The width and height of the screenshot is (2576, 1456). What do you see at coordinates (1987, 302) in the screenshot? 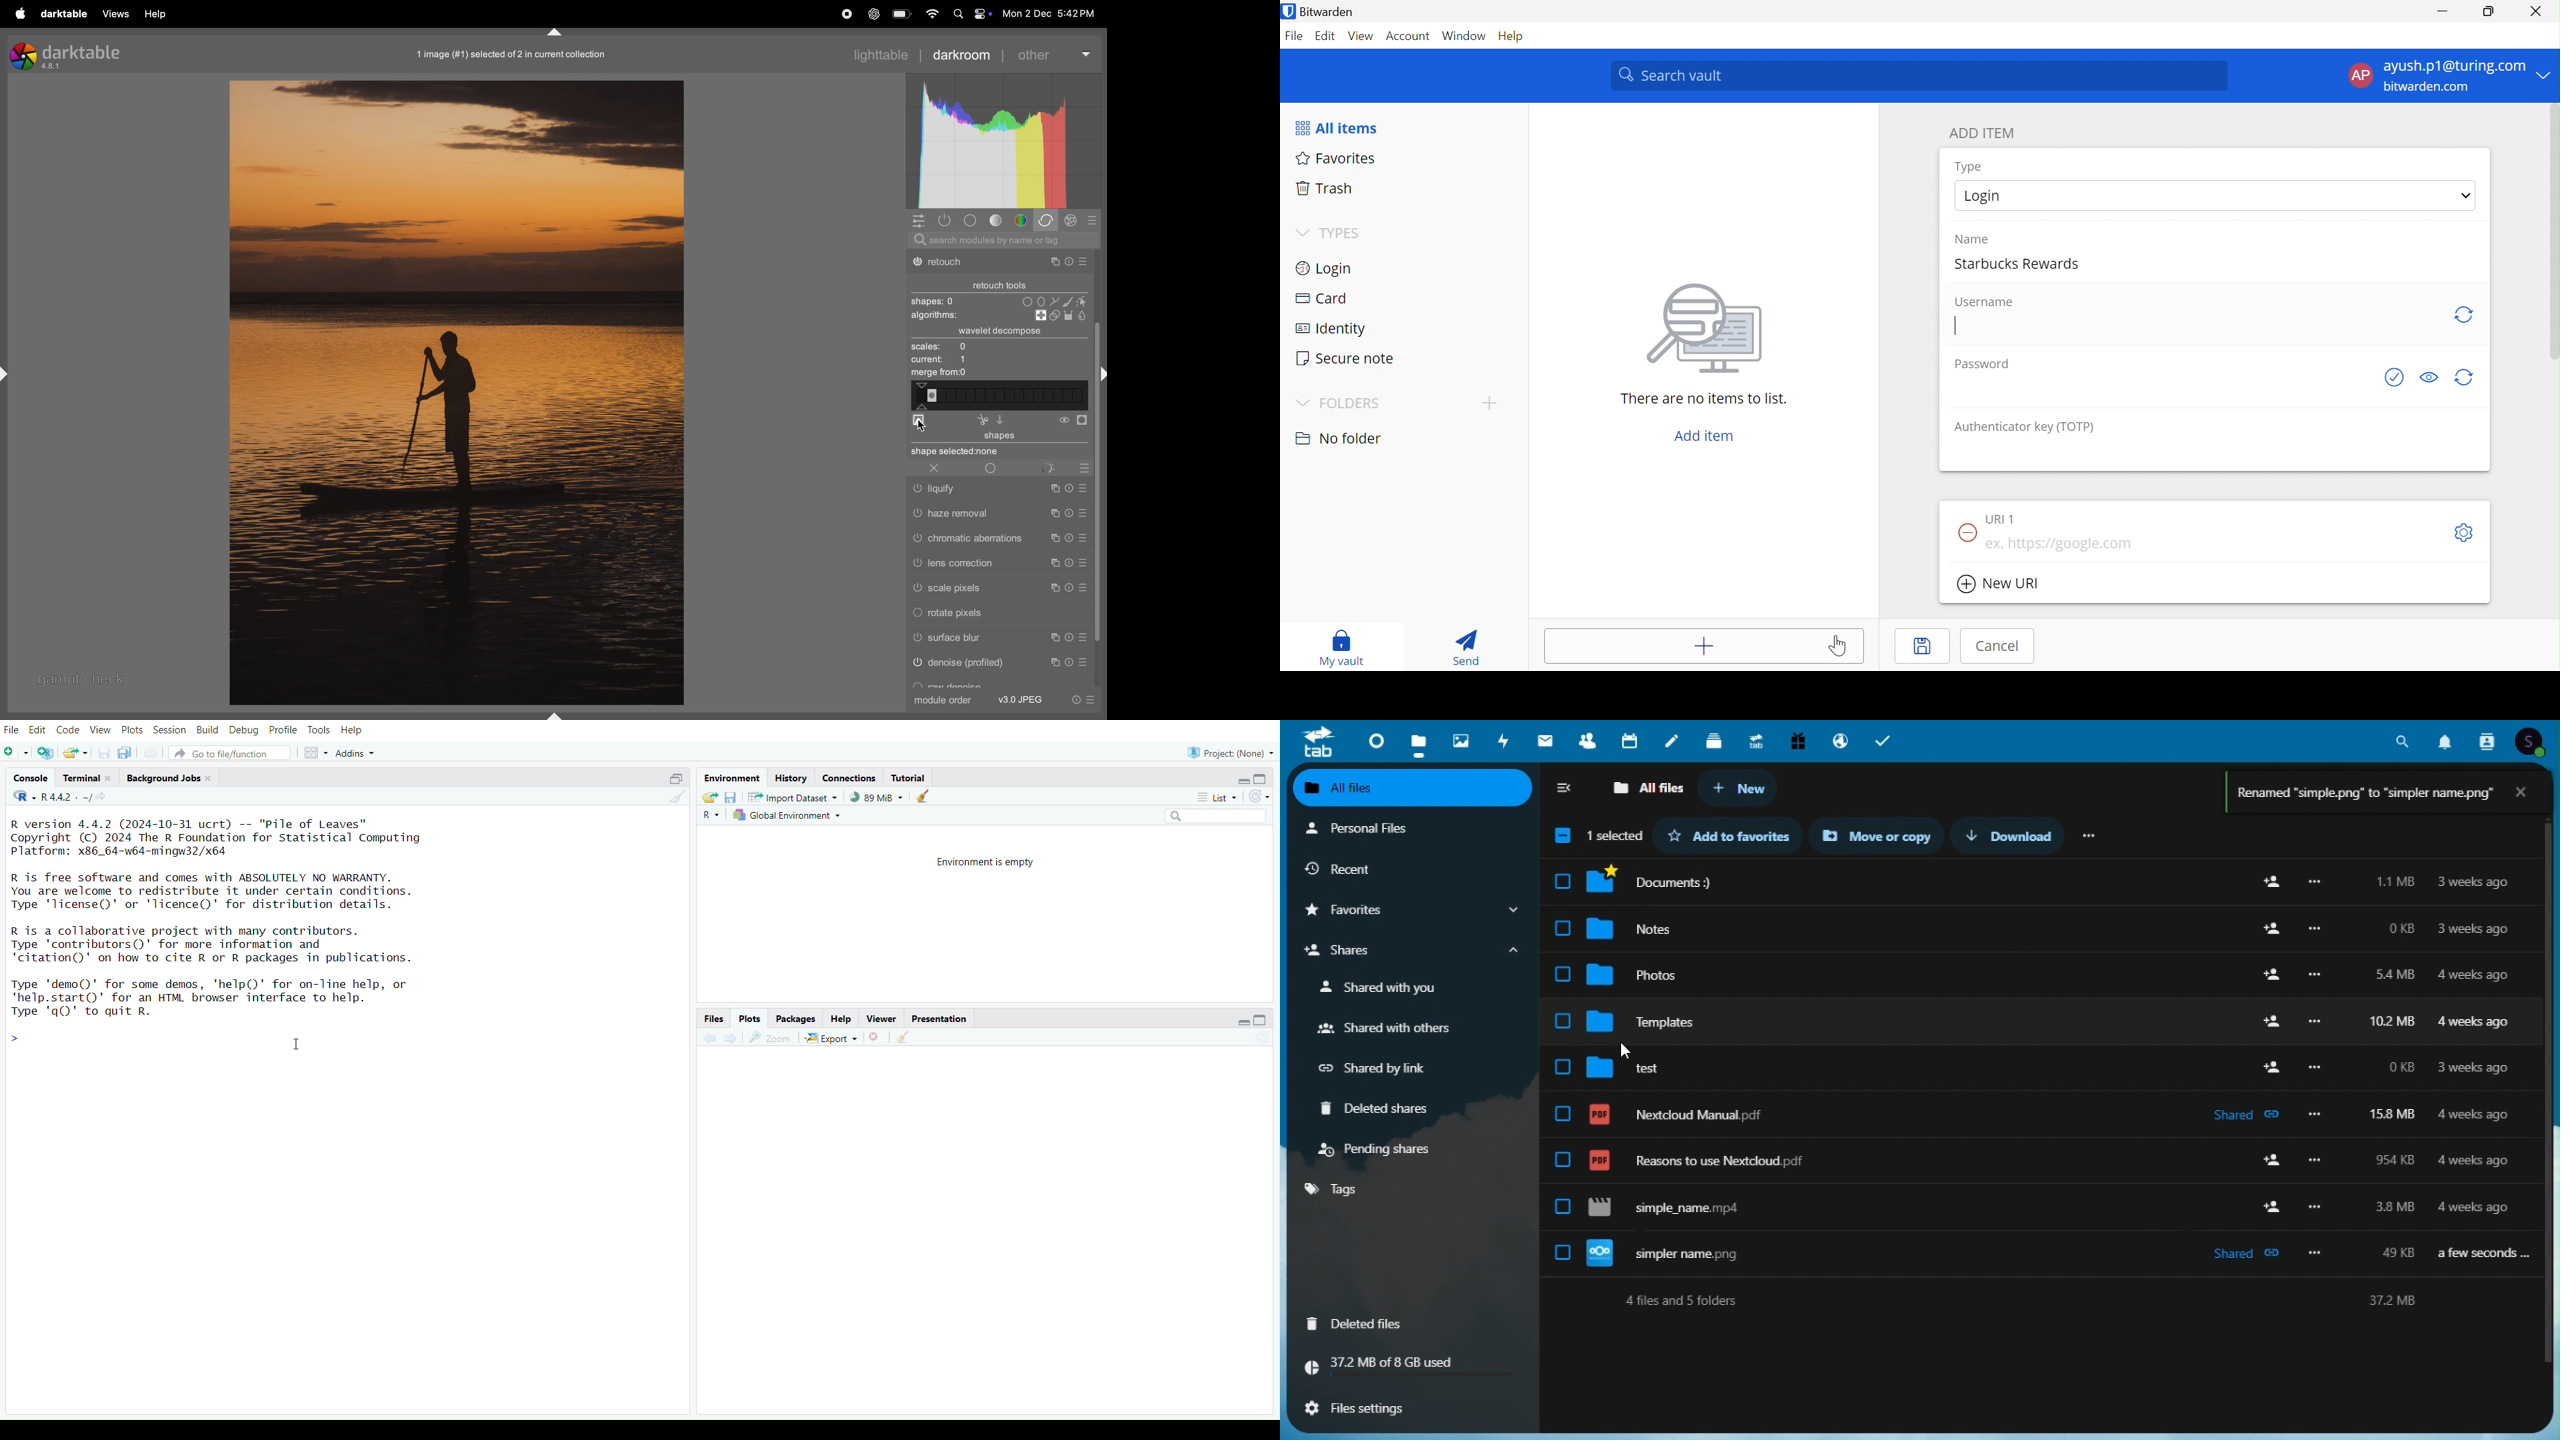
I see `Username` at bounding box center [1987, 302].